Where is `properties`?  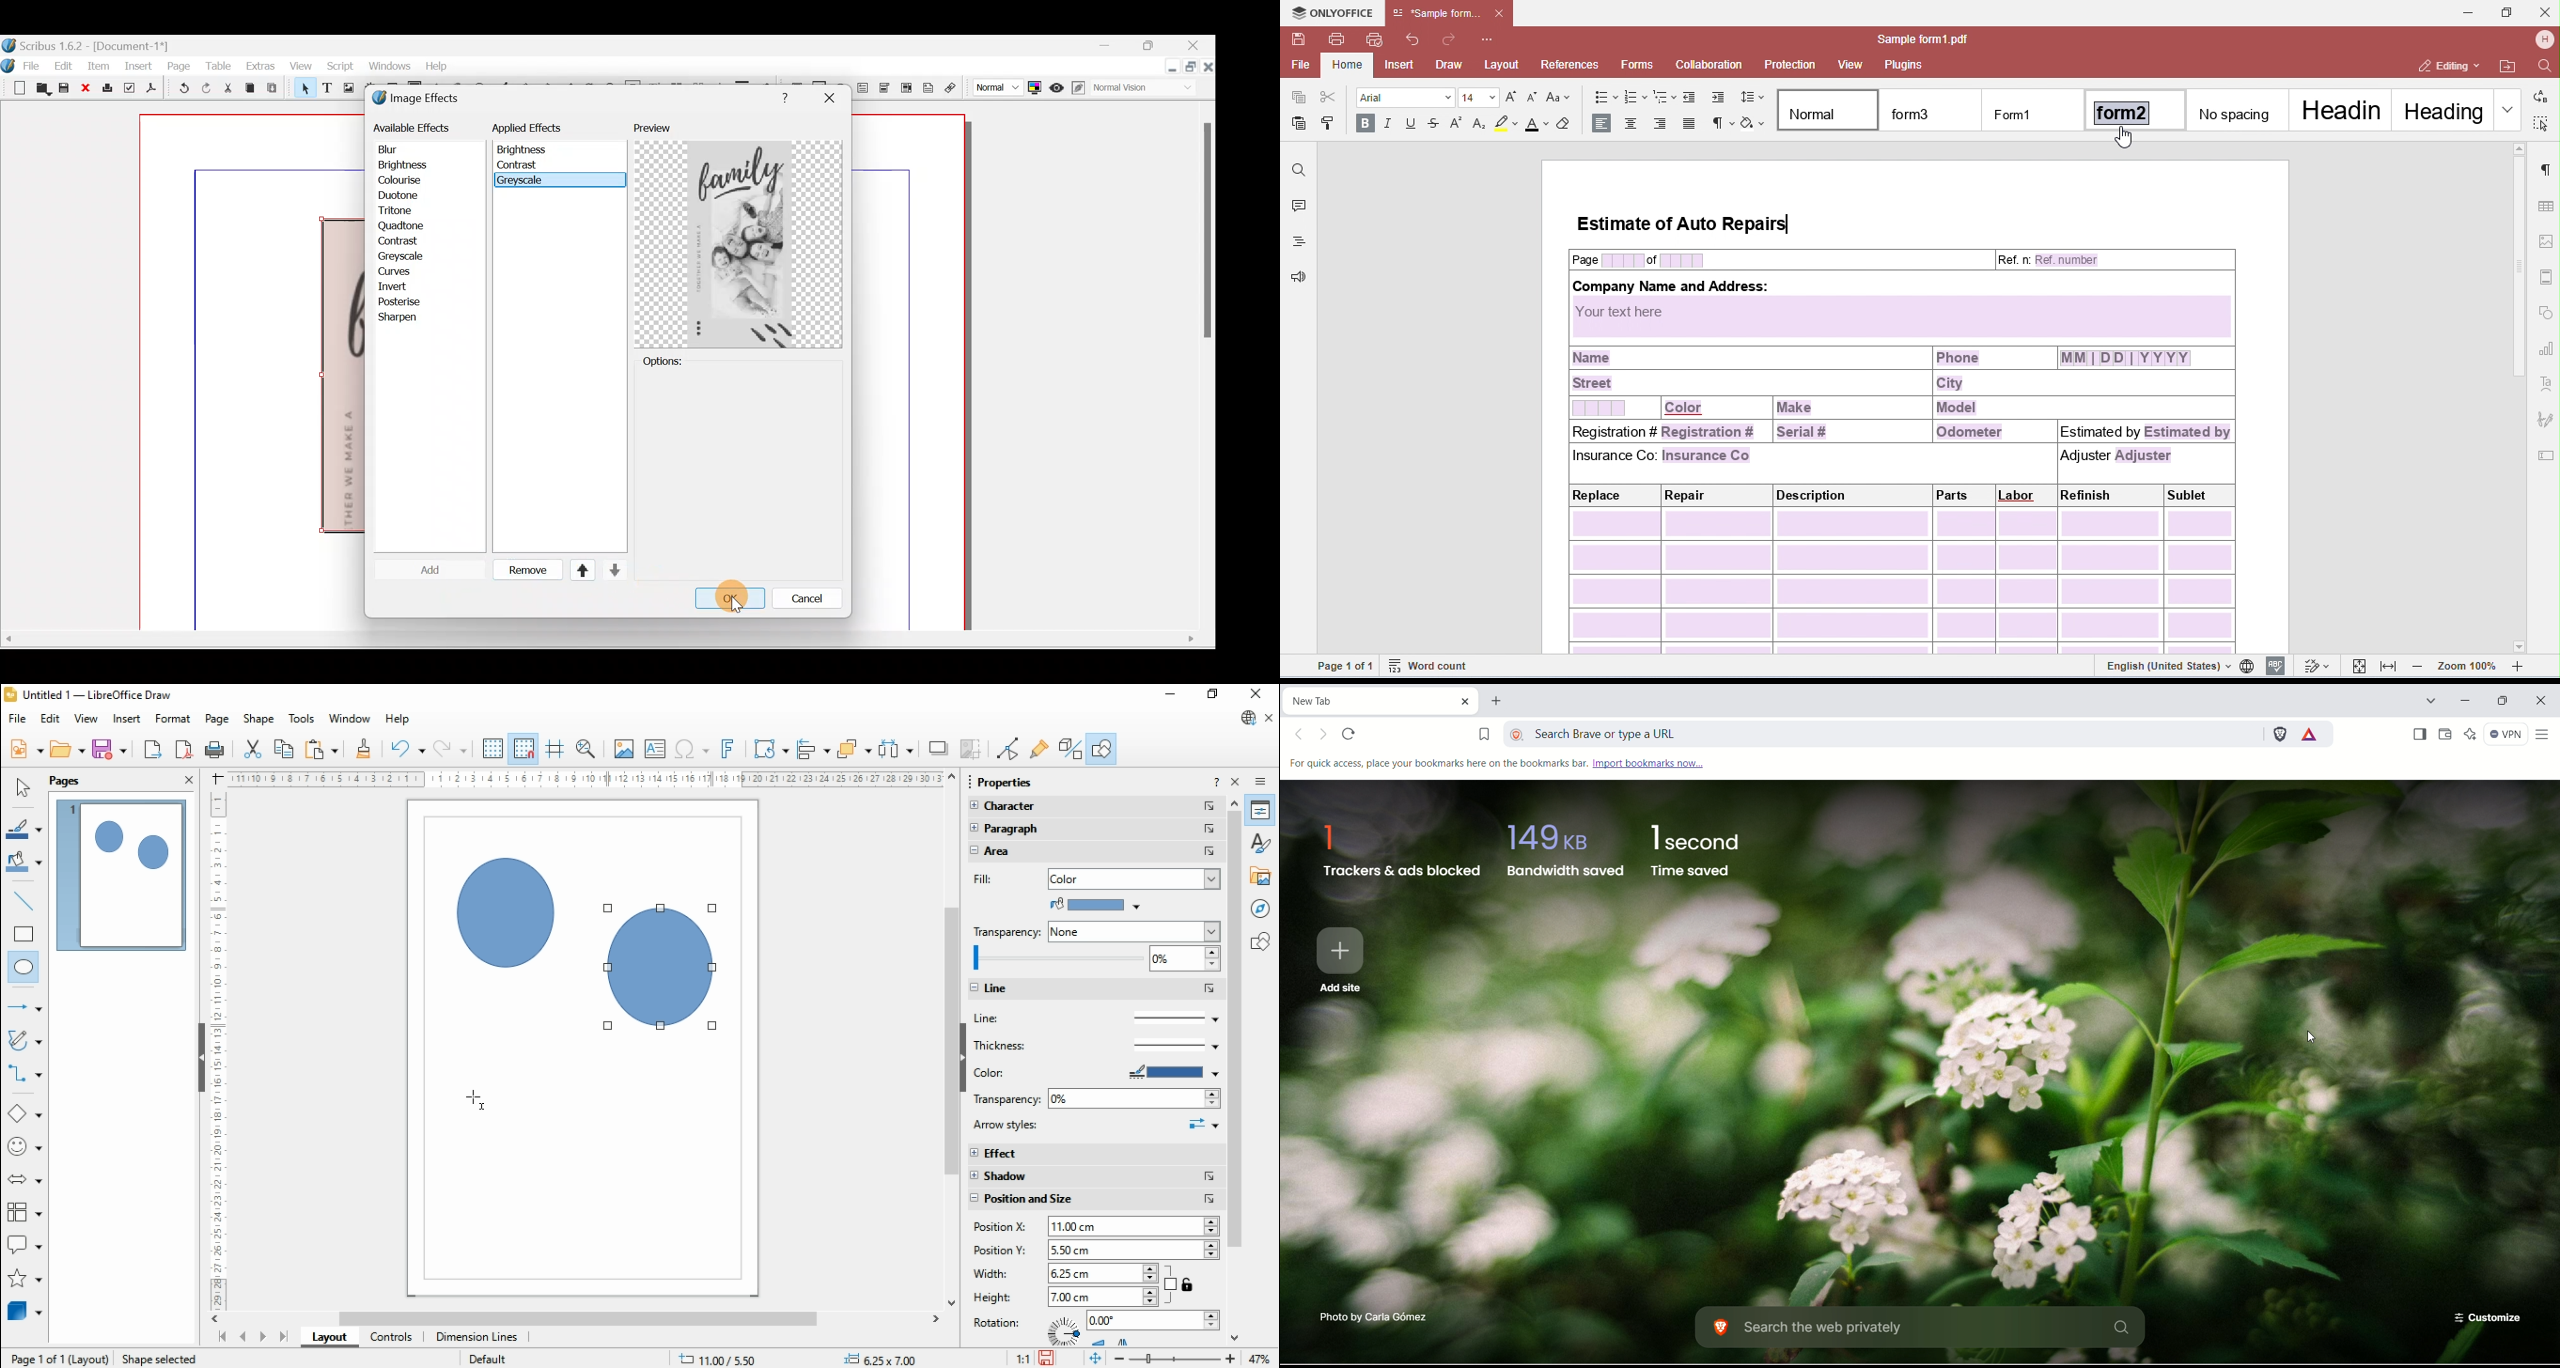
properties is located at coordinates (1261, 810).